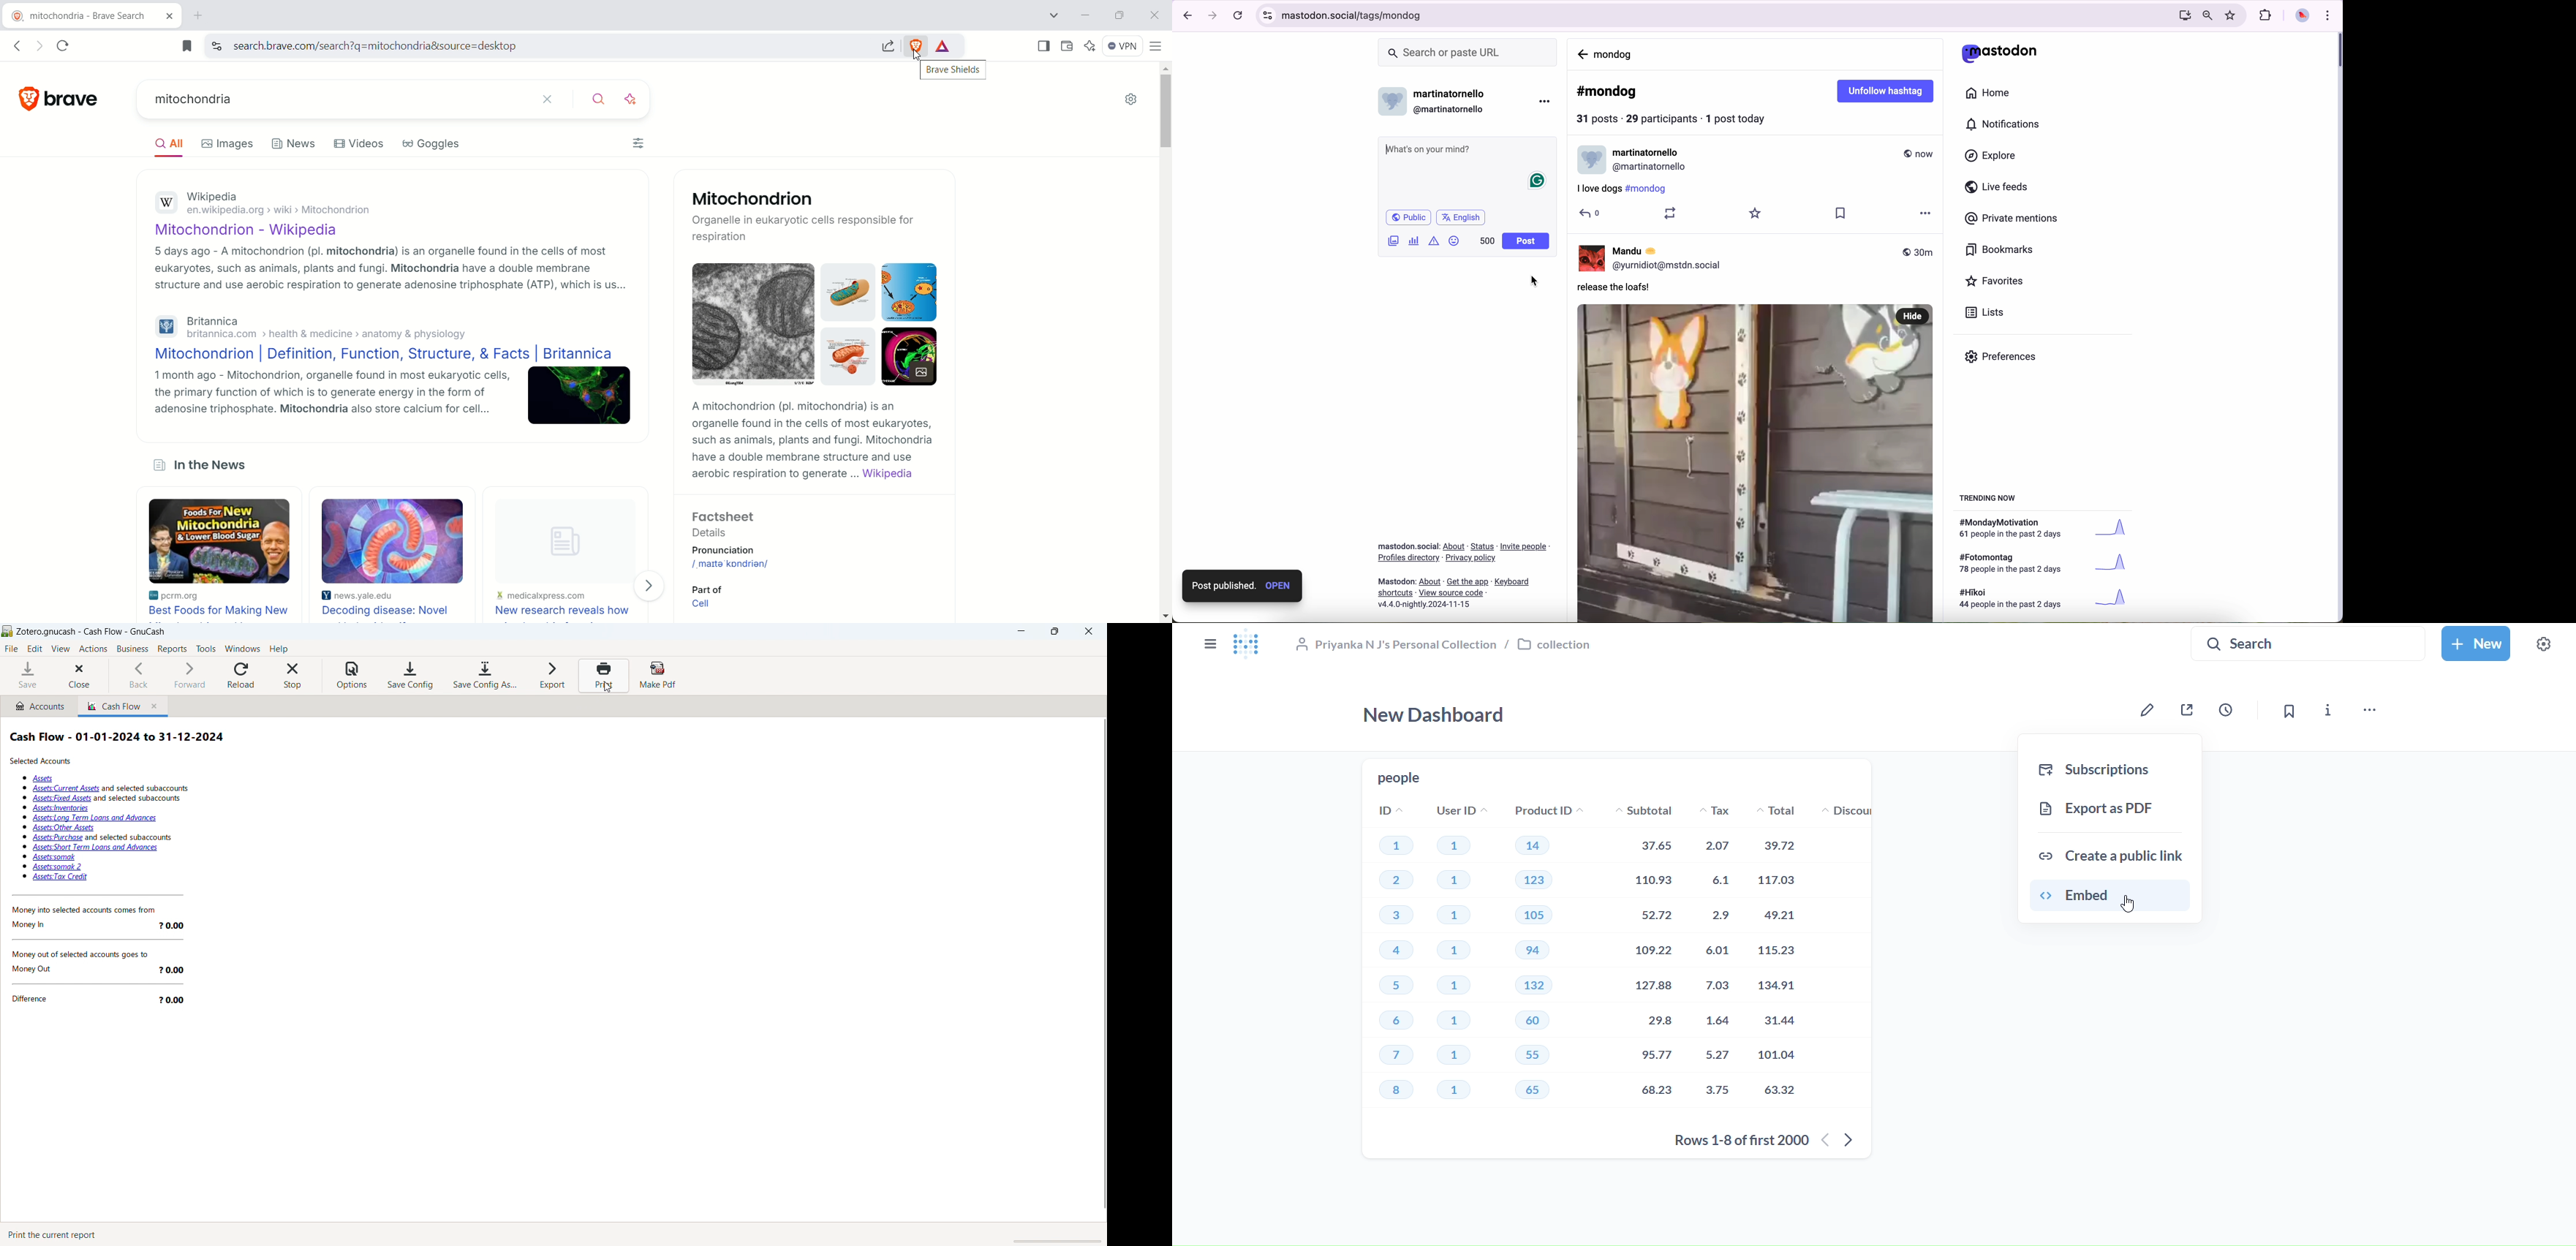 The height and width of the screenshot is (1260, 2576). Describe the element at coordinates (29, 676) in the screenshot. I see `save` at that location.